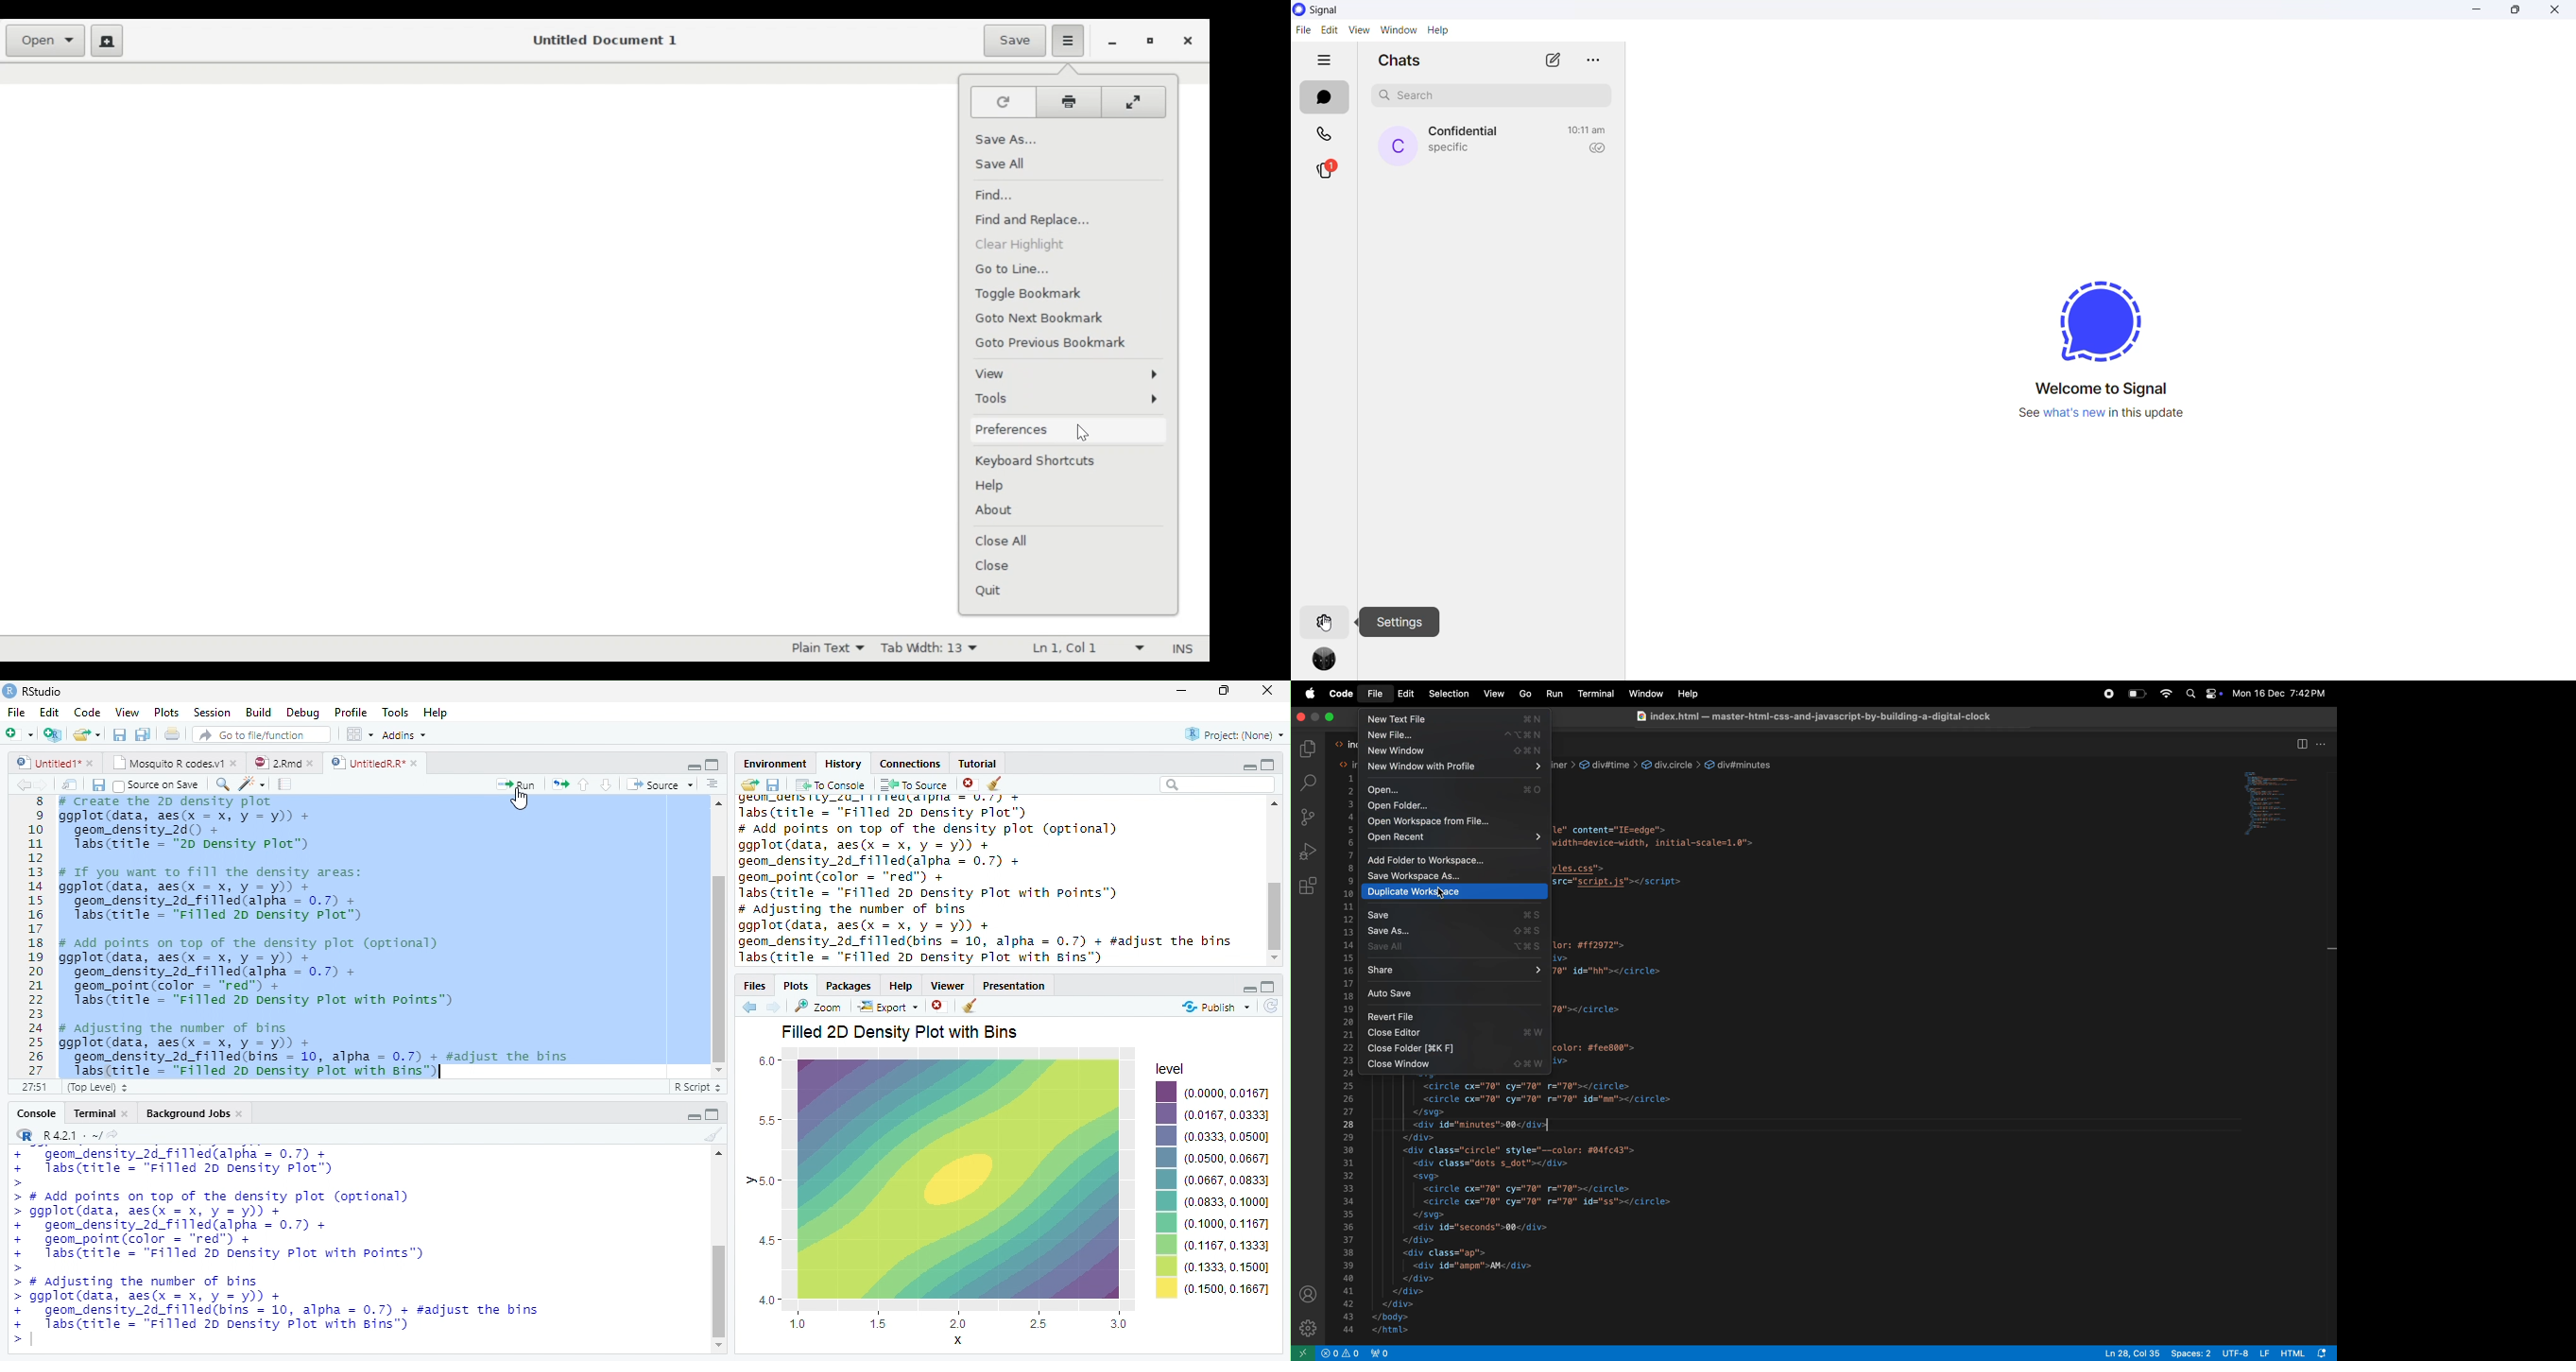 The image size is (2576, 1372). Describe the element at coordinates (902, 1033) in the screenshot. I see `Filled 2D Density Plot with Bins` at that location.